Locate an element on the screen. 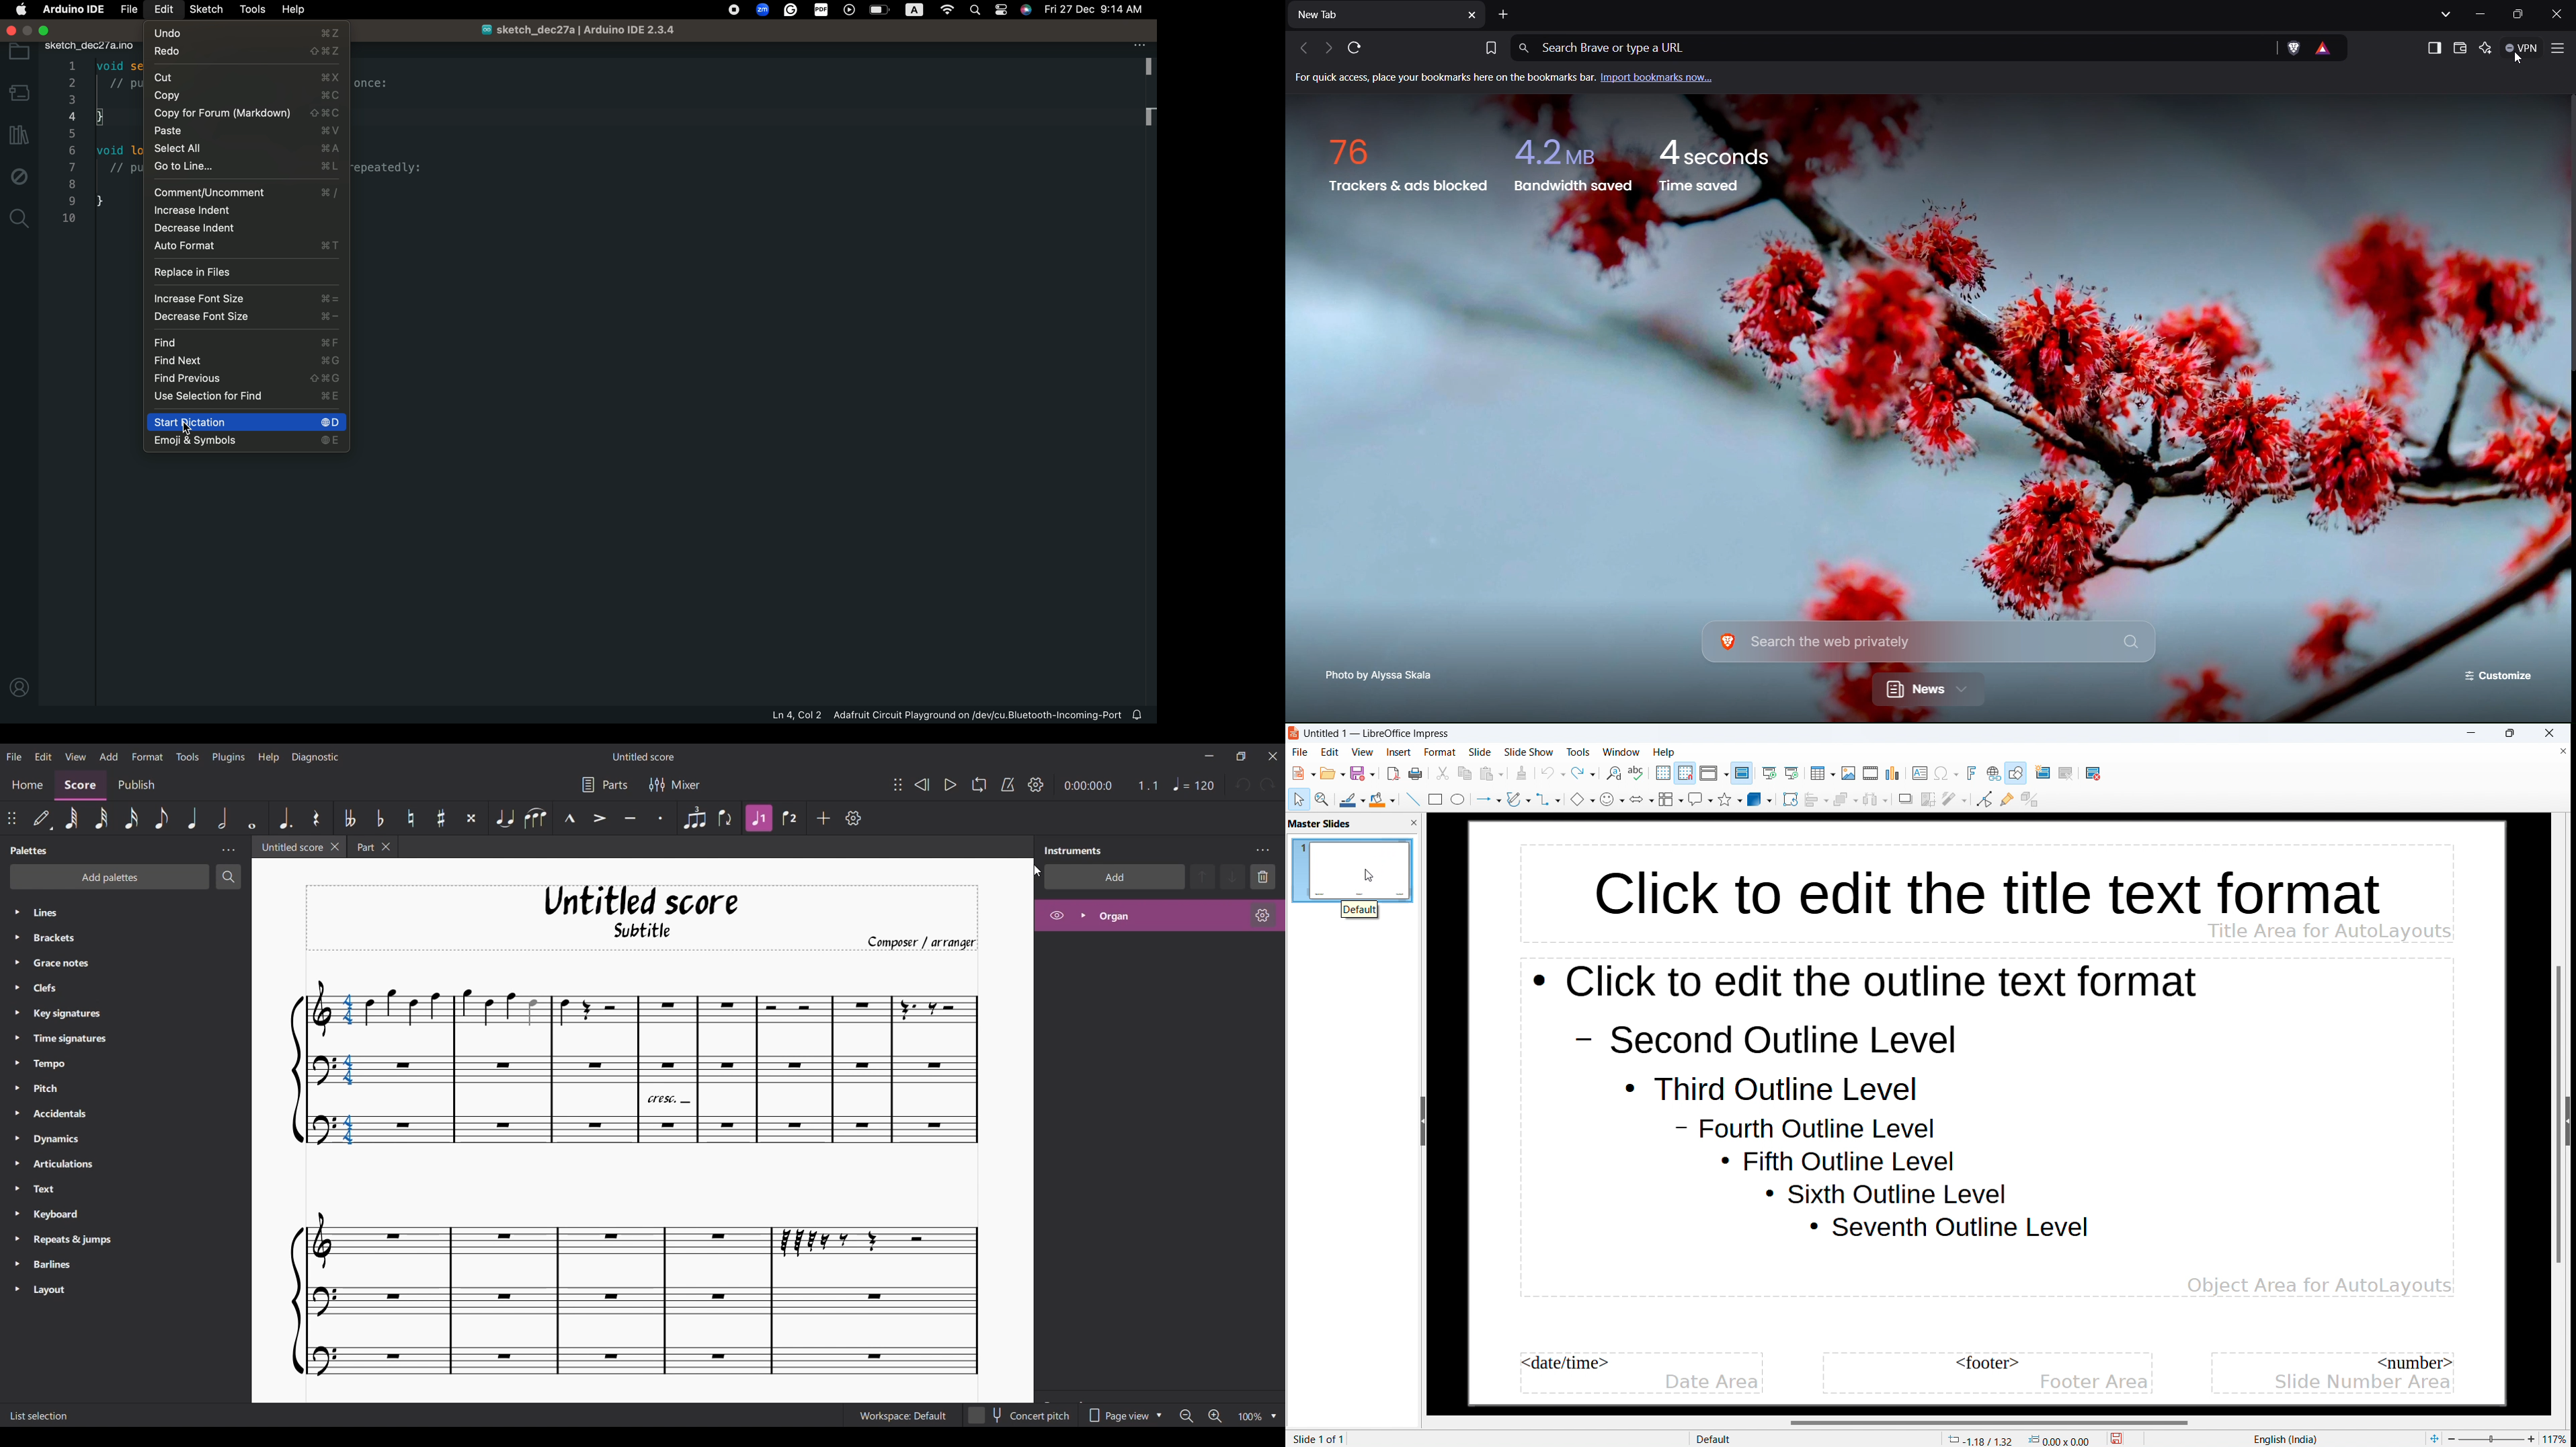 The width and height of the screenshot is (2576, 1456). Help menu is located at coordinates (269, 758).